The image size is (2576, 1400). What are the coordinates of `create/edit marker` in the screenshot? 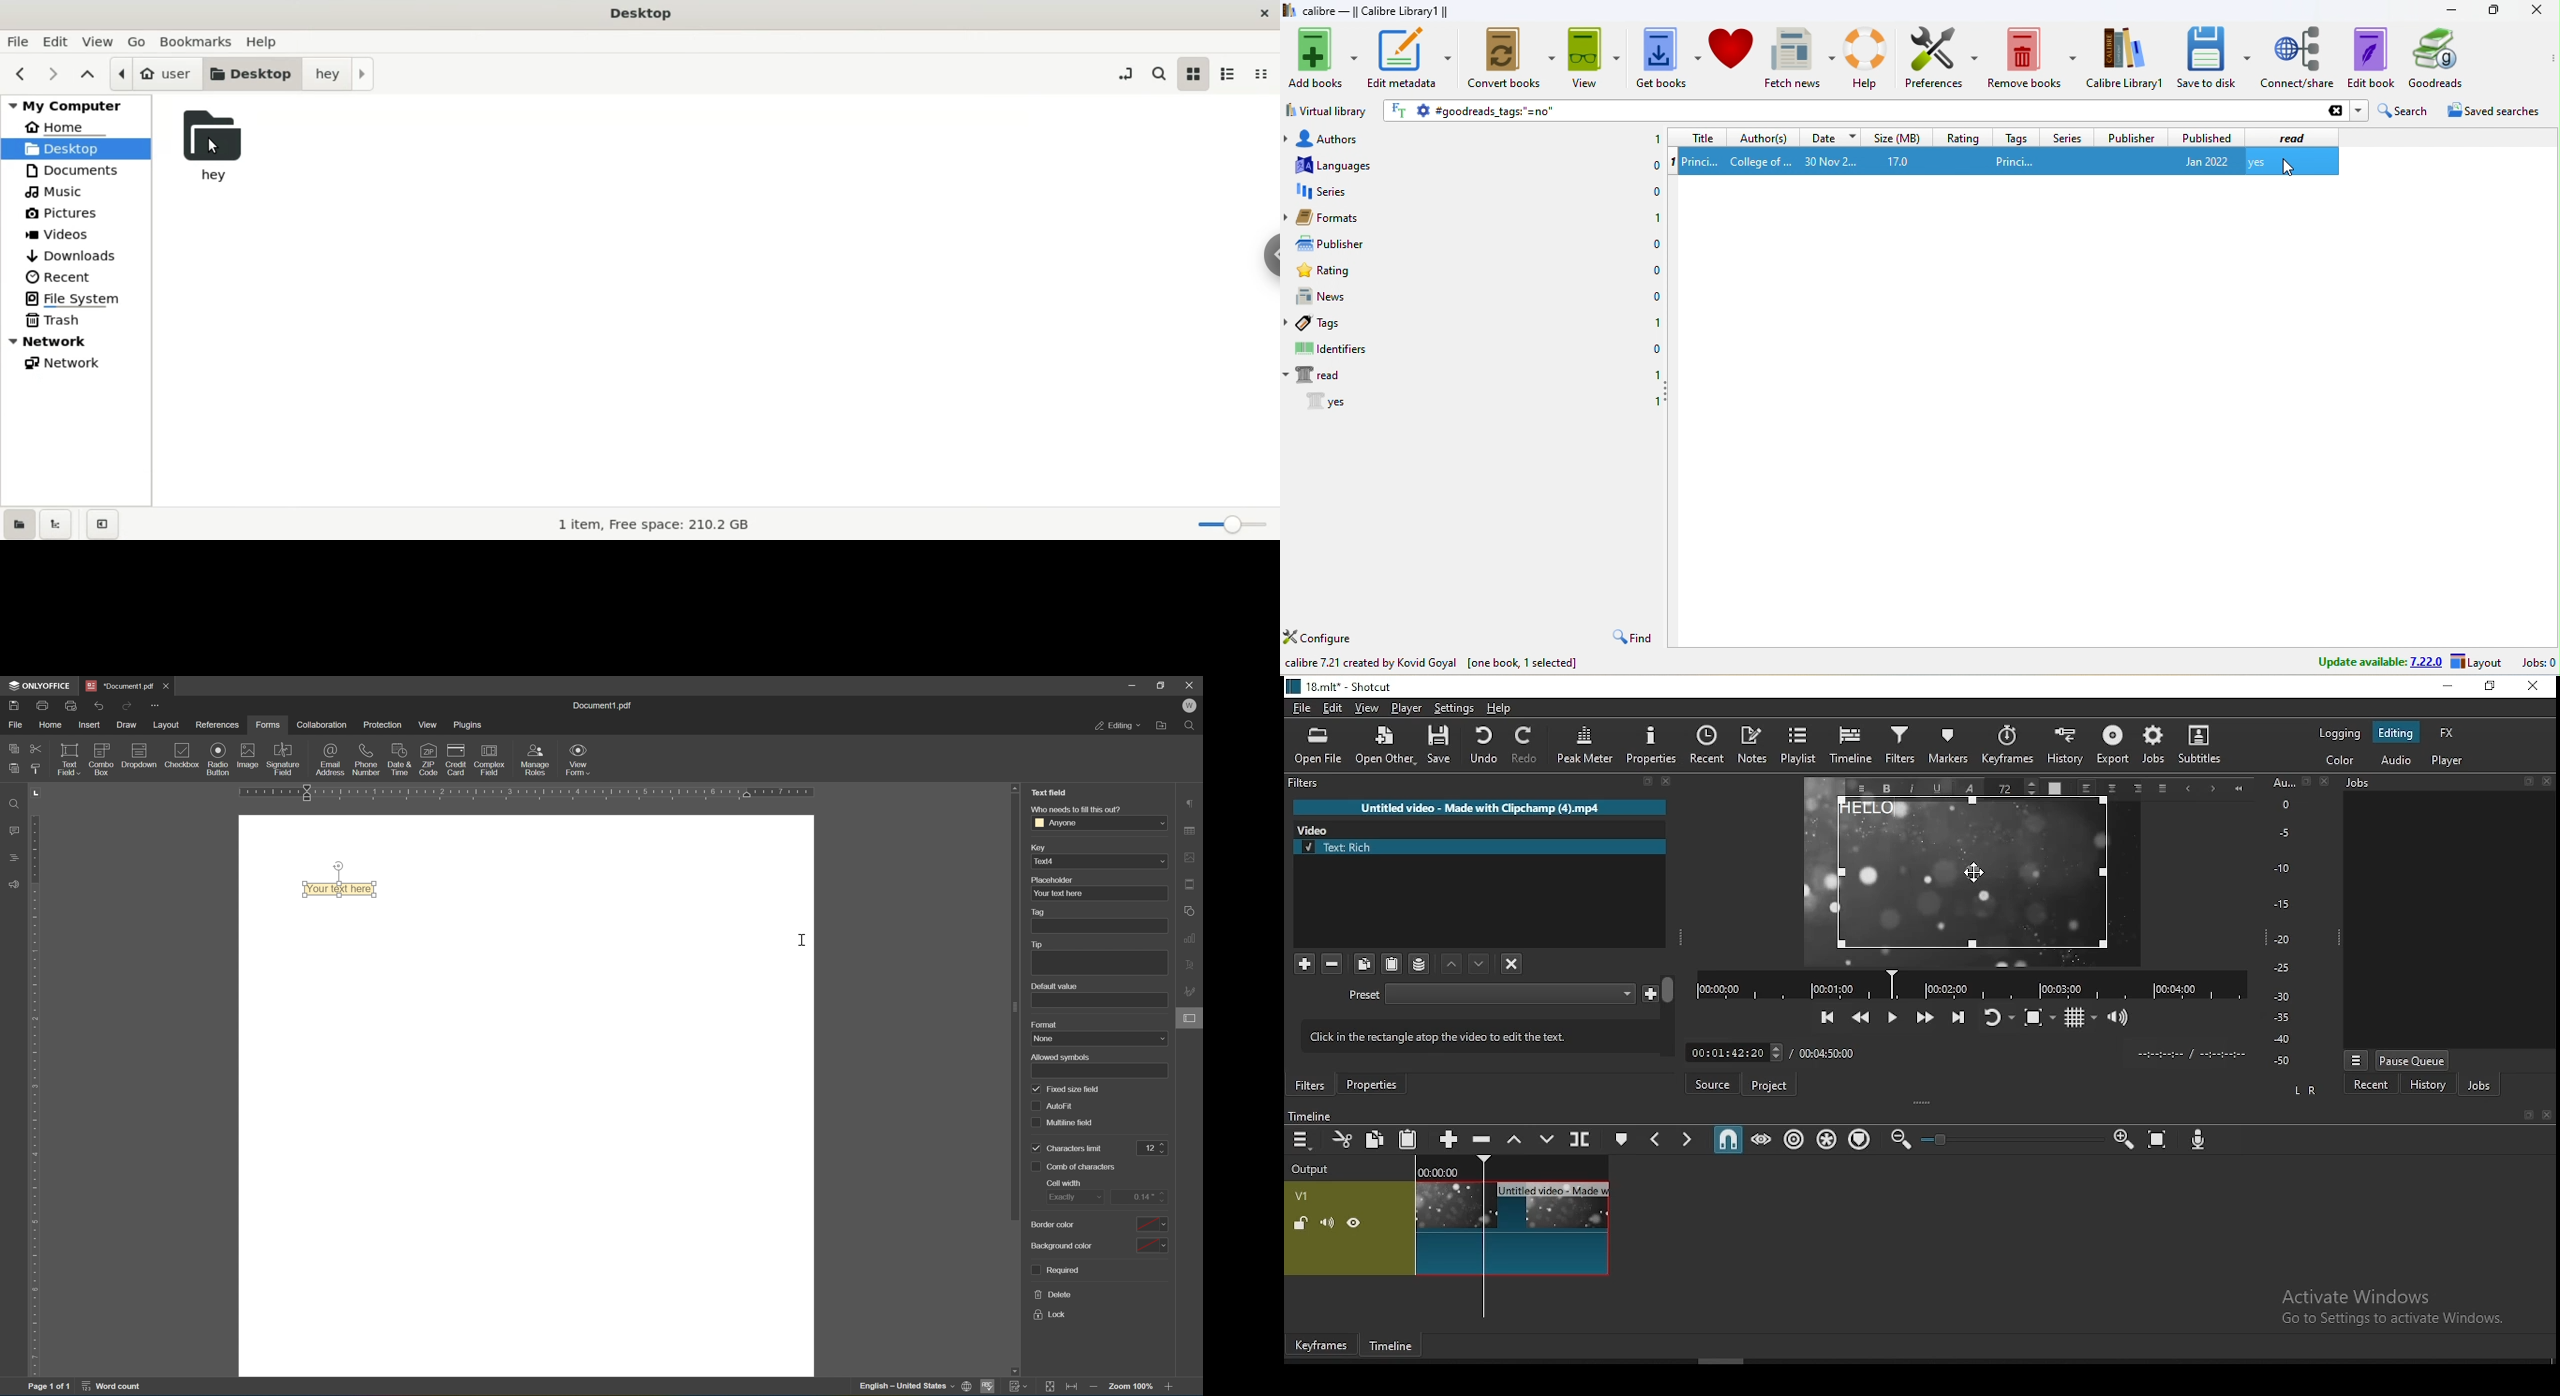 It's located at (1619, 1138).